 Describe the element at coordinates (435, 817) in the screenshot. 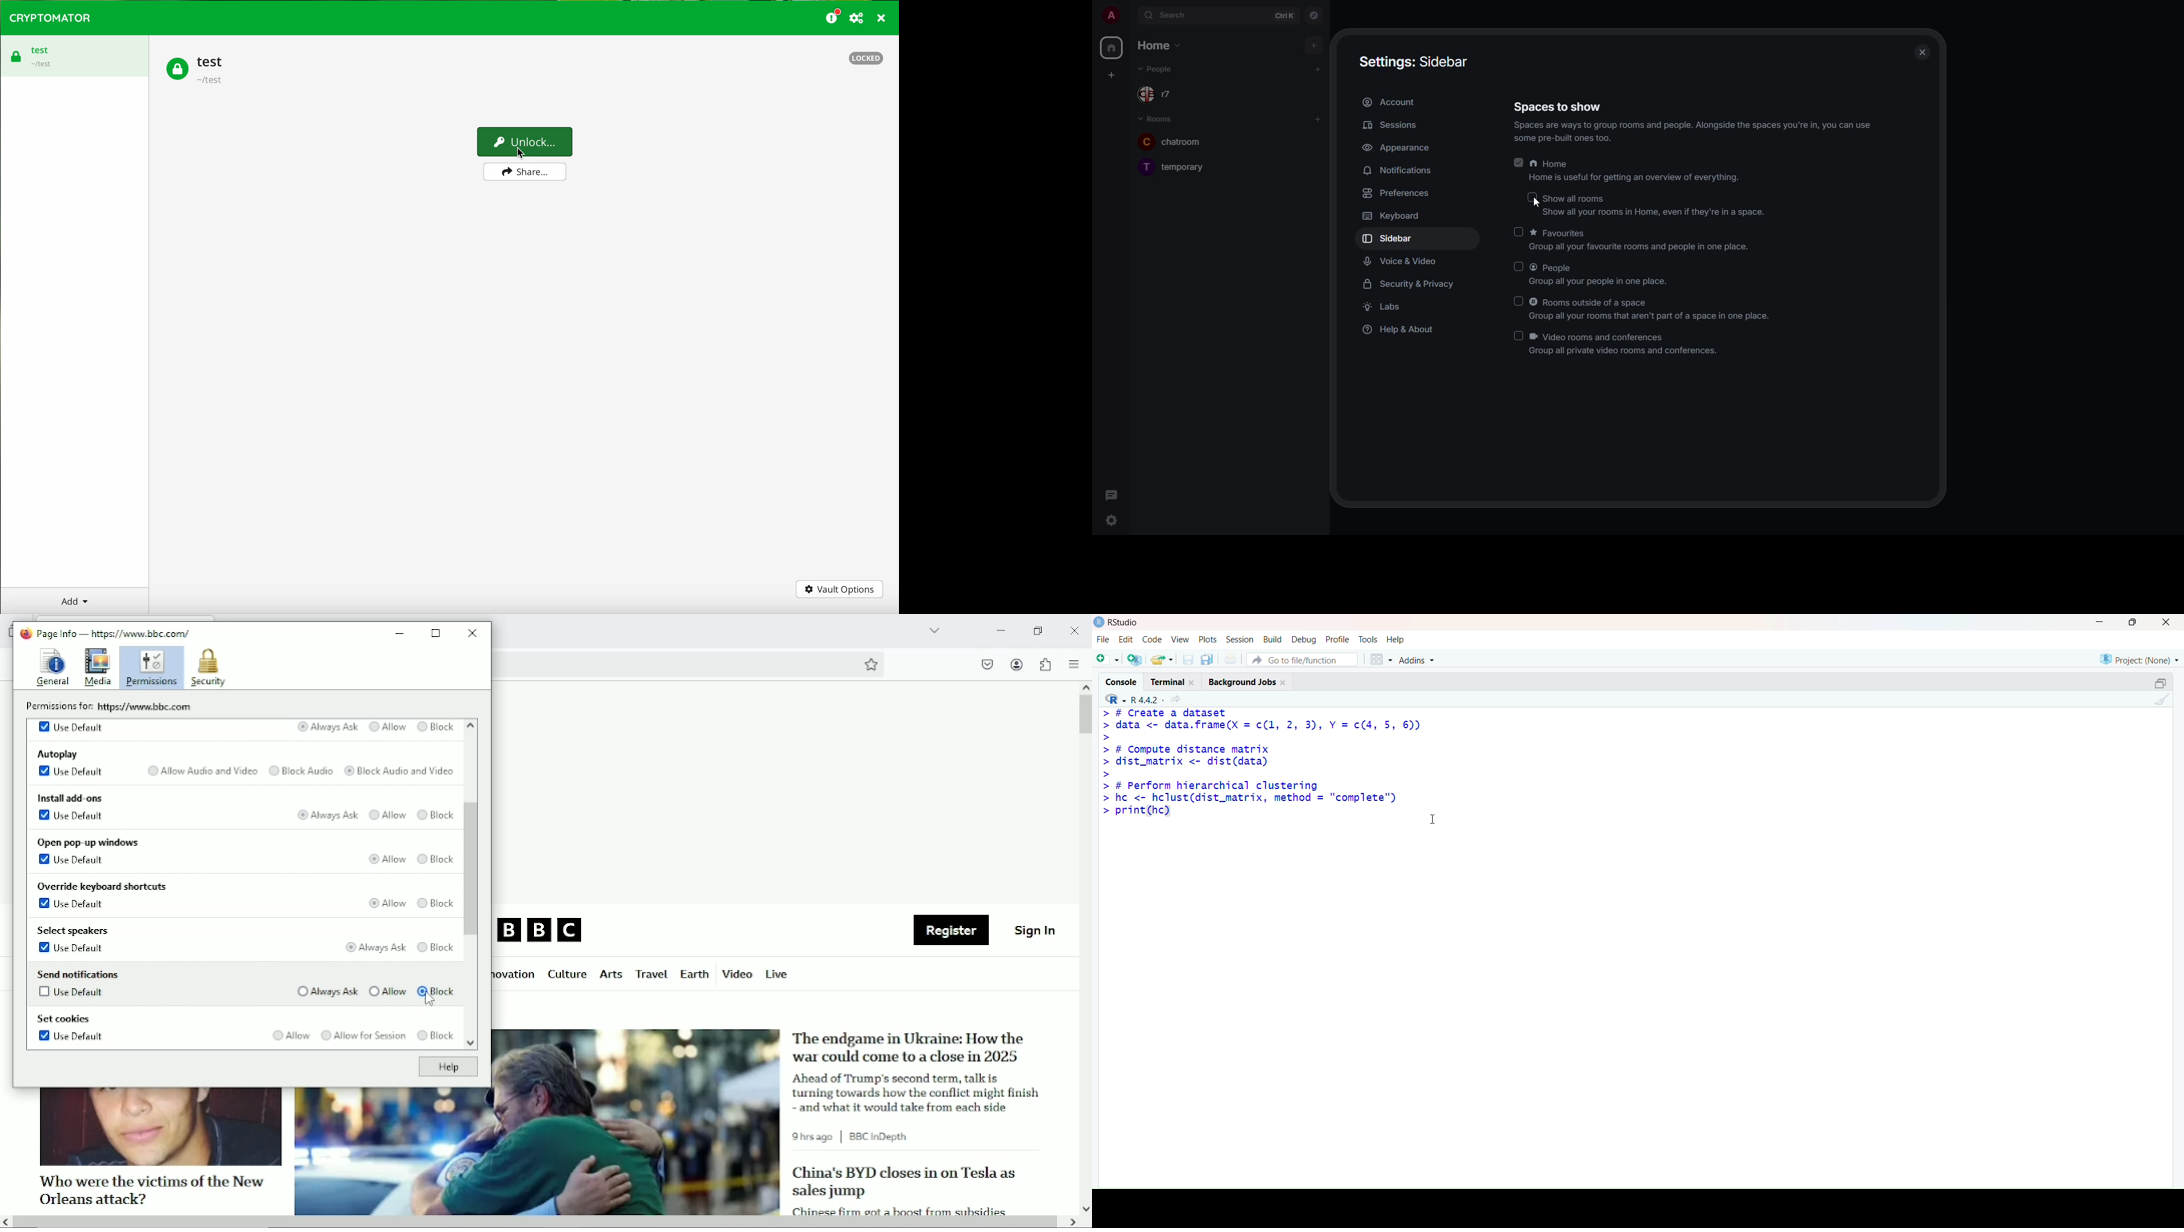

I see `Block` at that location.